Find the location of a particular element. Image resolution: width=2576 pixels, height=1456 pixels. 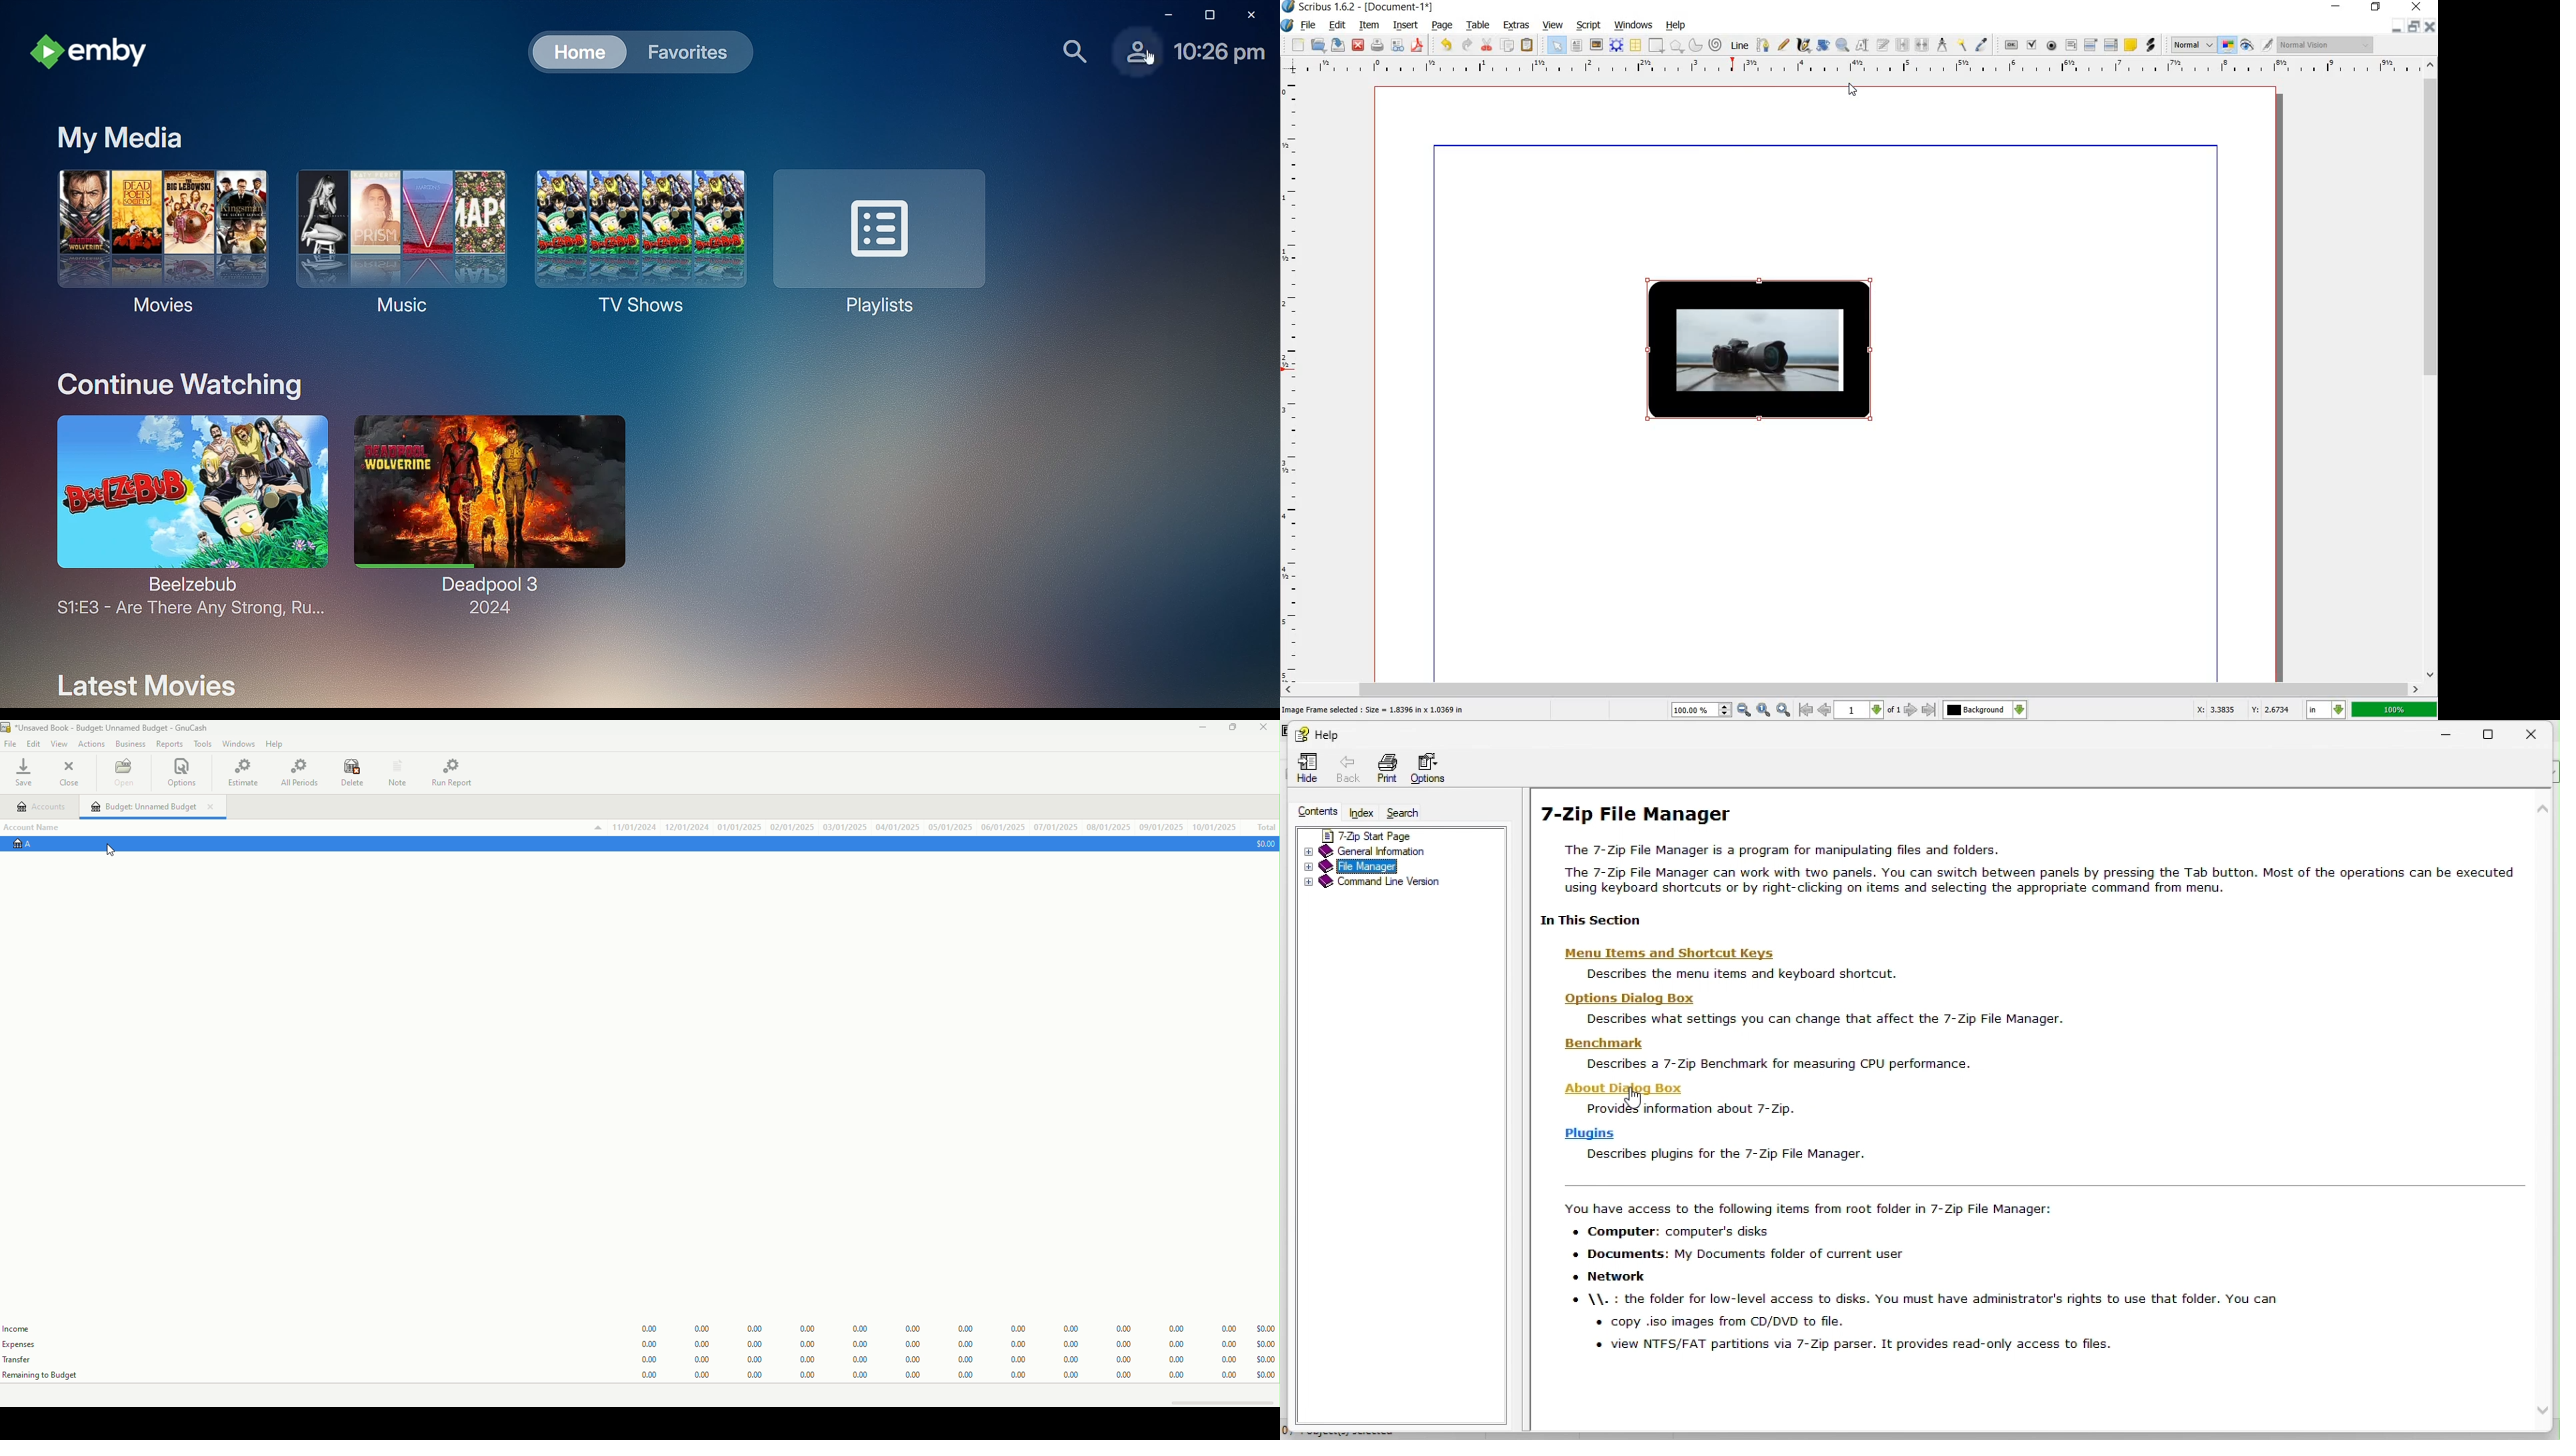

scrollbar is located at coordinates (1852, 688).